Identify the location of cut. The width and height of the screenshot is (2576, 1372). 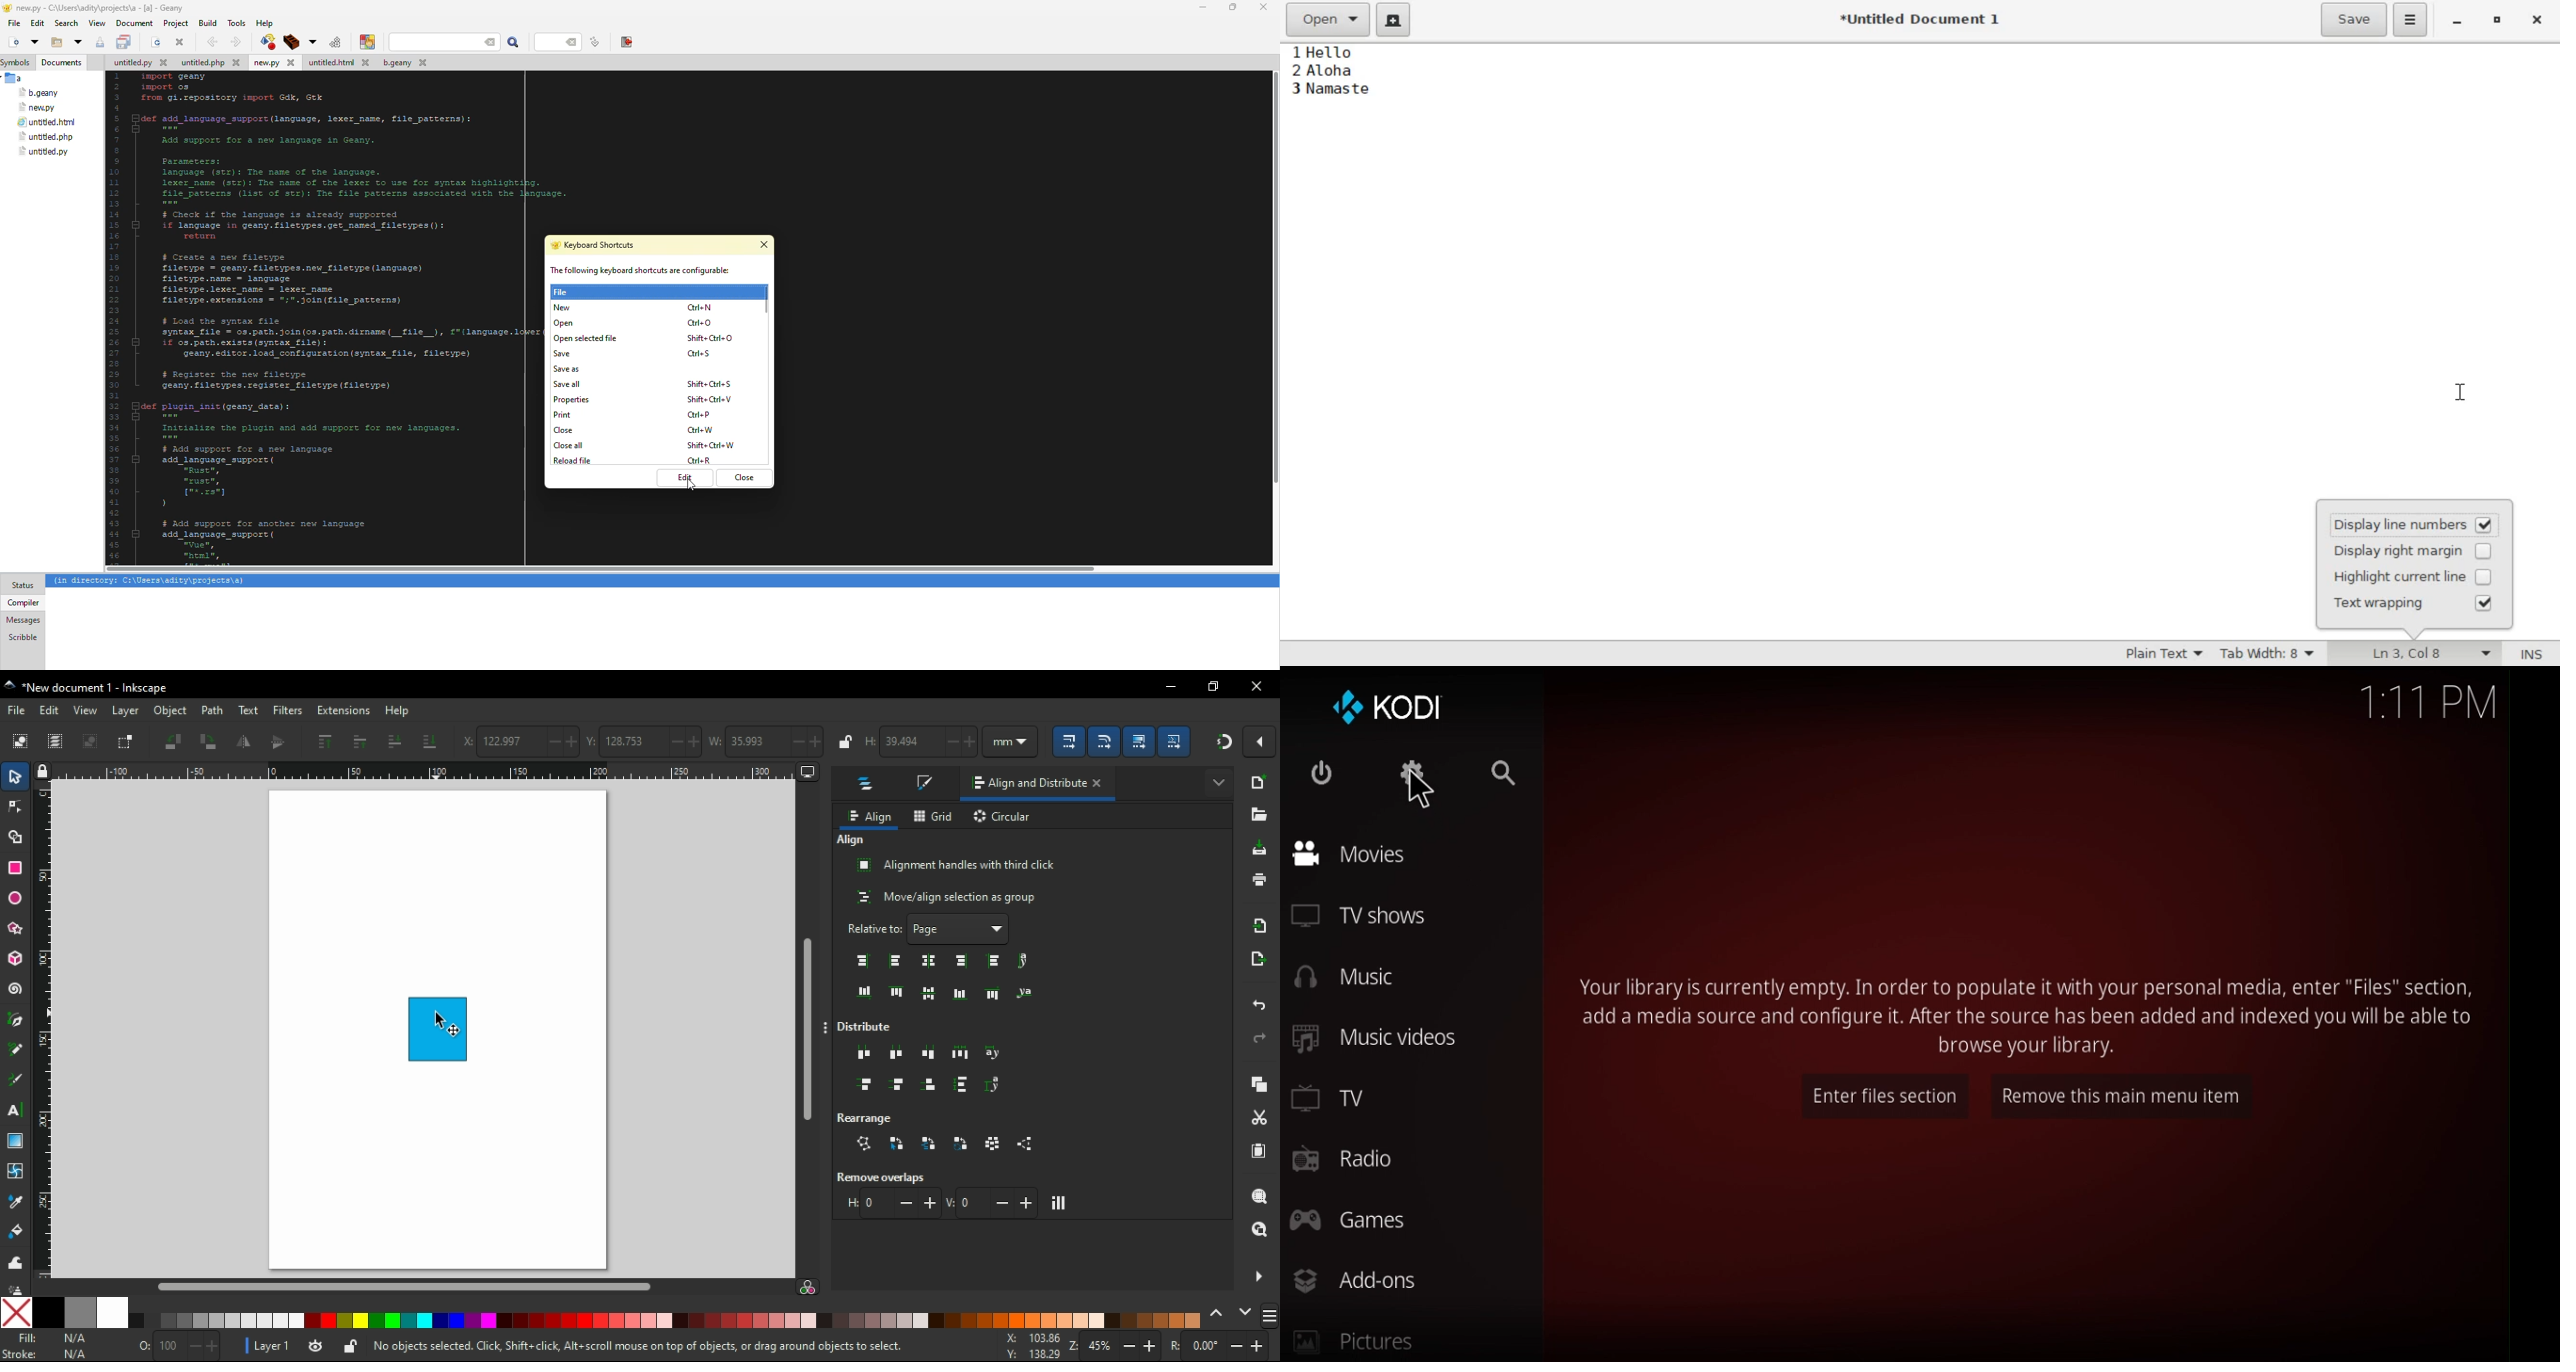
(1259, 1116).